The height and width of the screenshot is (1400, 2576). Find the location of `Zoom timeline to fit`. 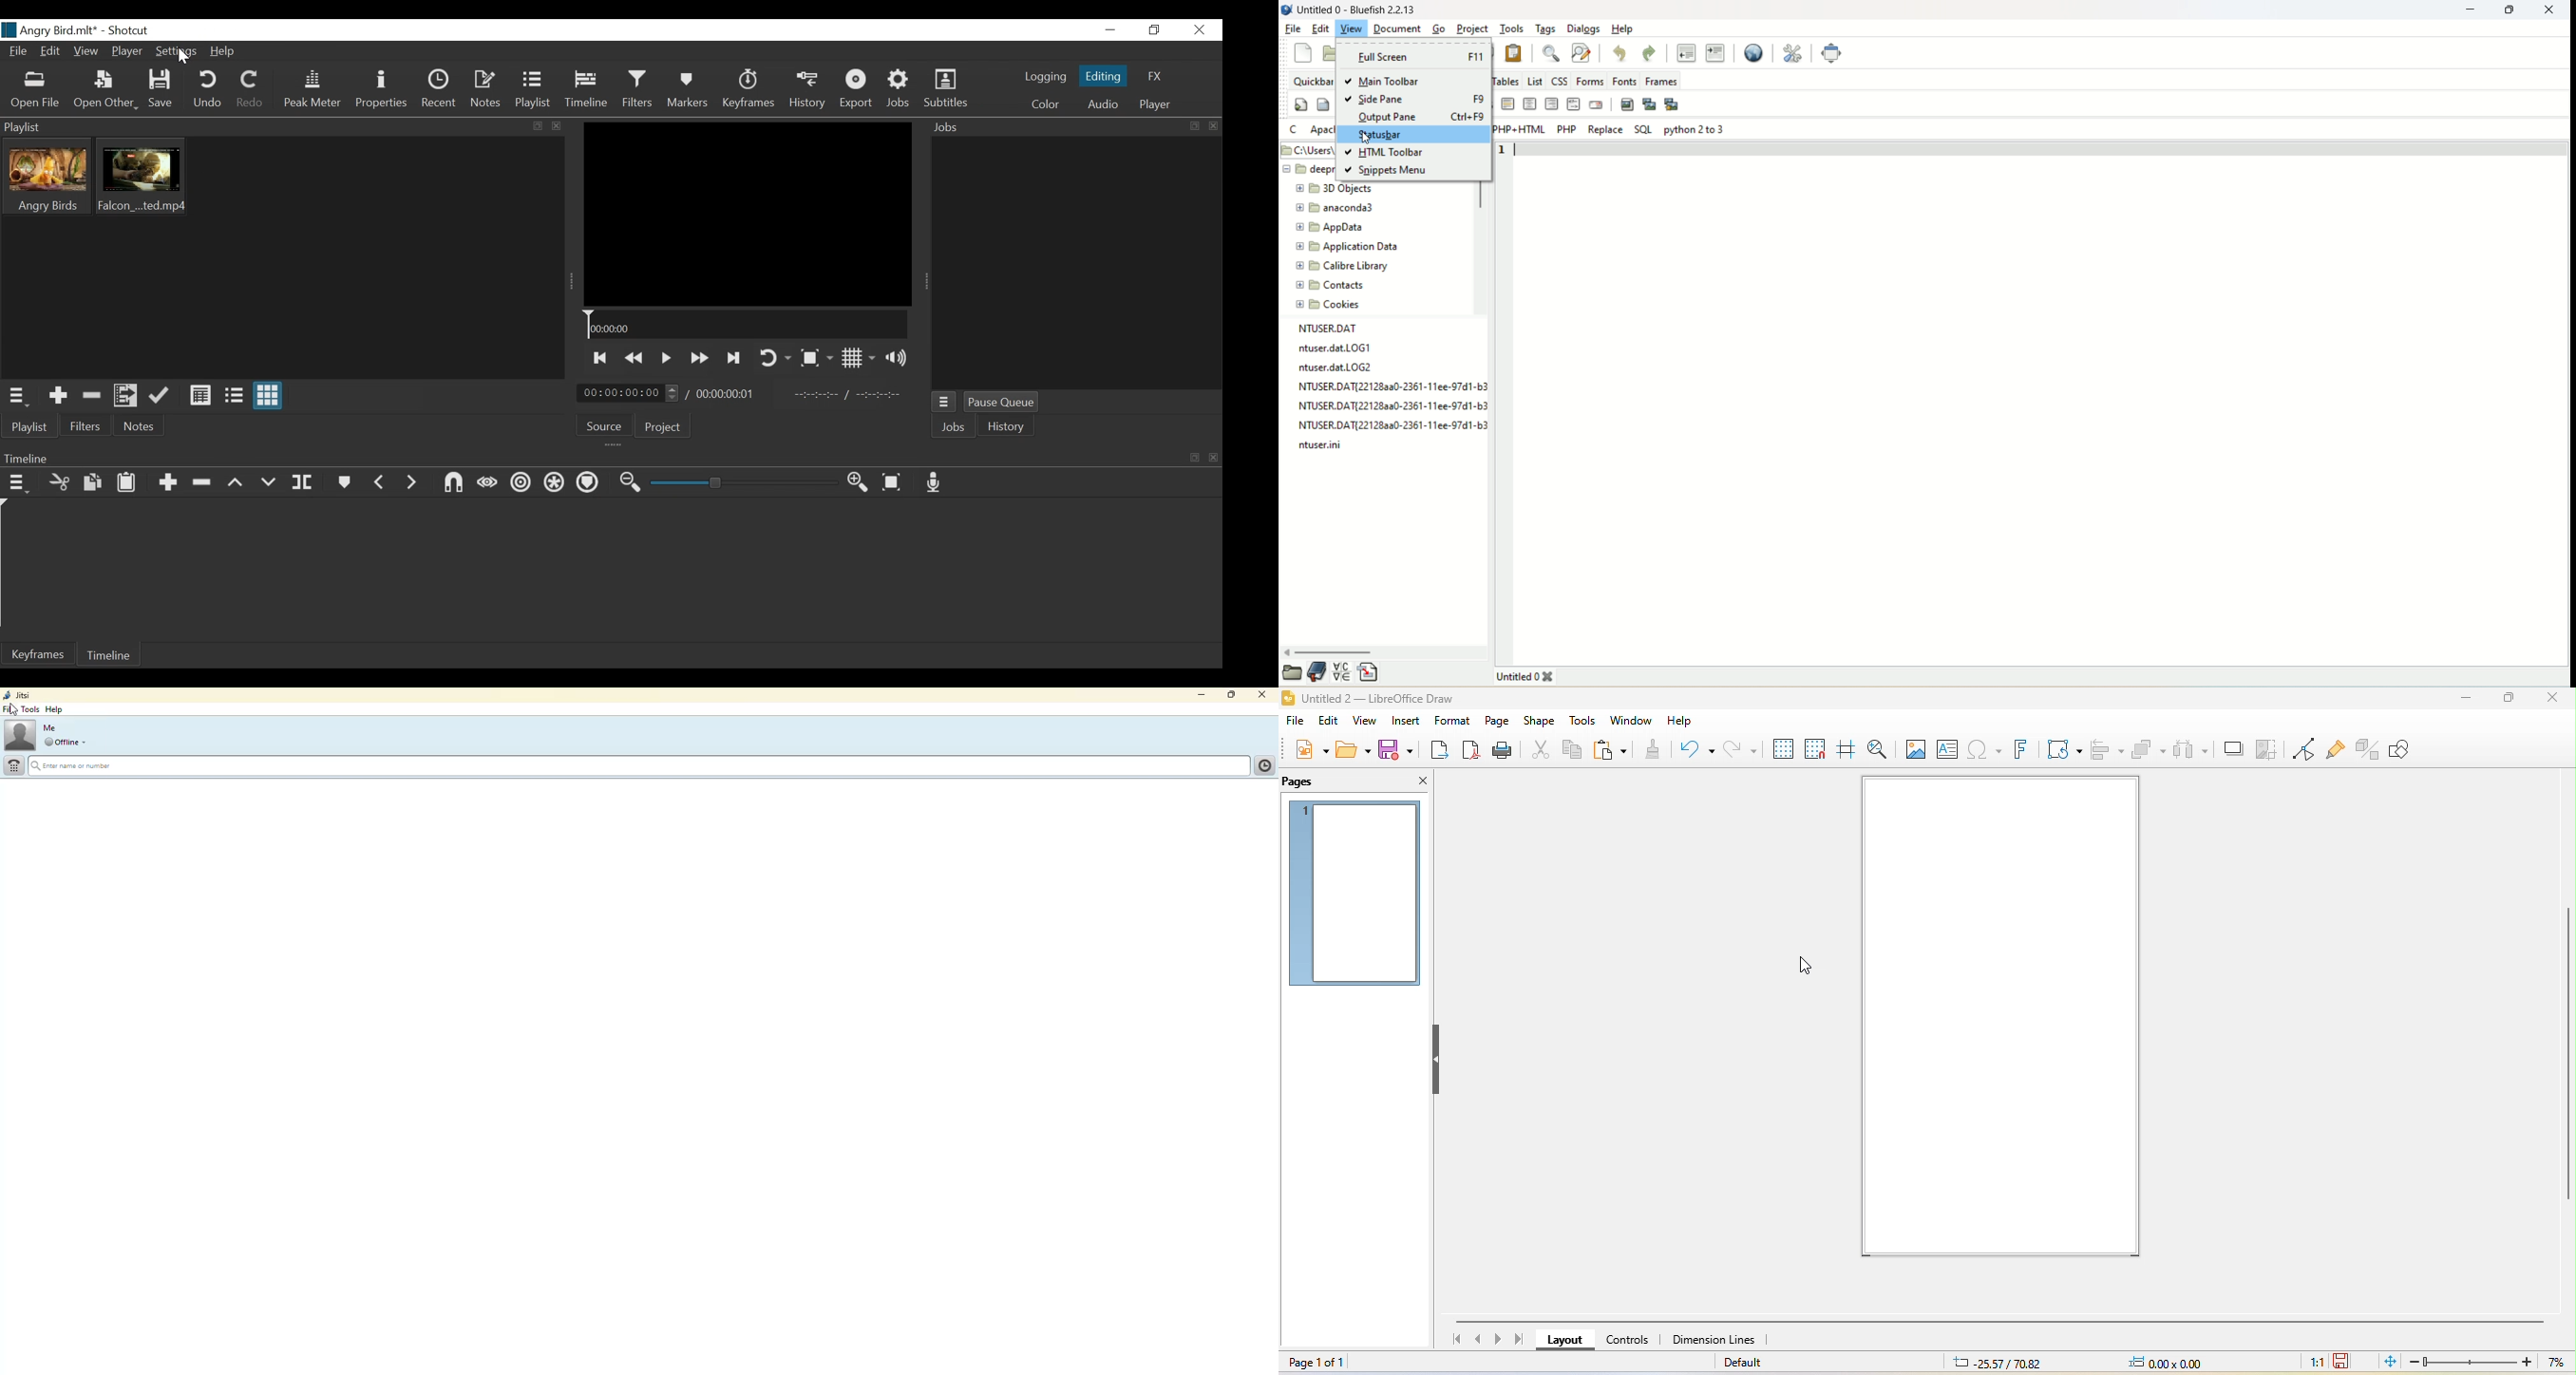

Zoom timeline to fit is located at coordinates (893, 482).